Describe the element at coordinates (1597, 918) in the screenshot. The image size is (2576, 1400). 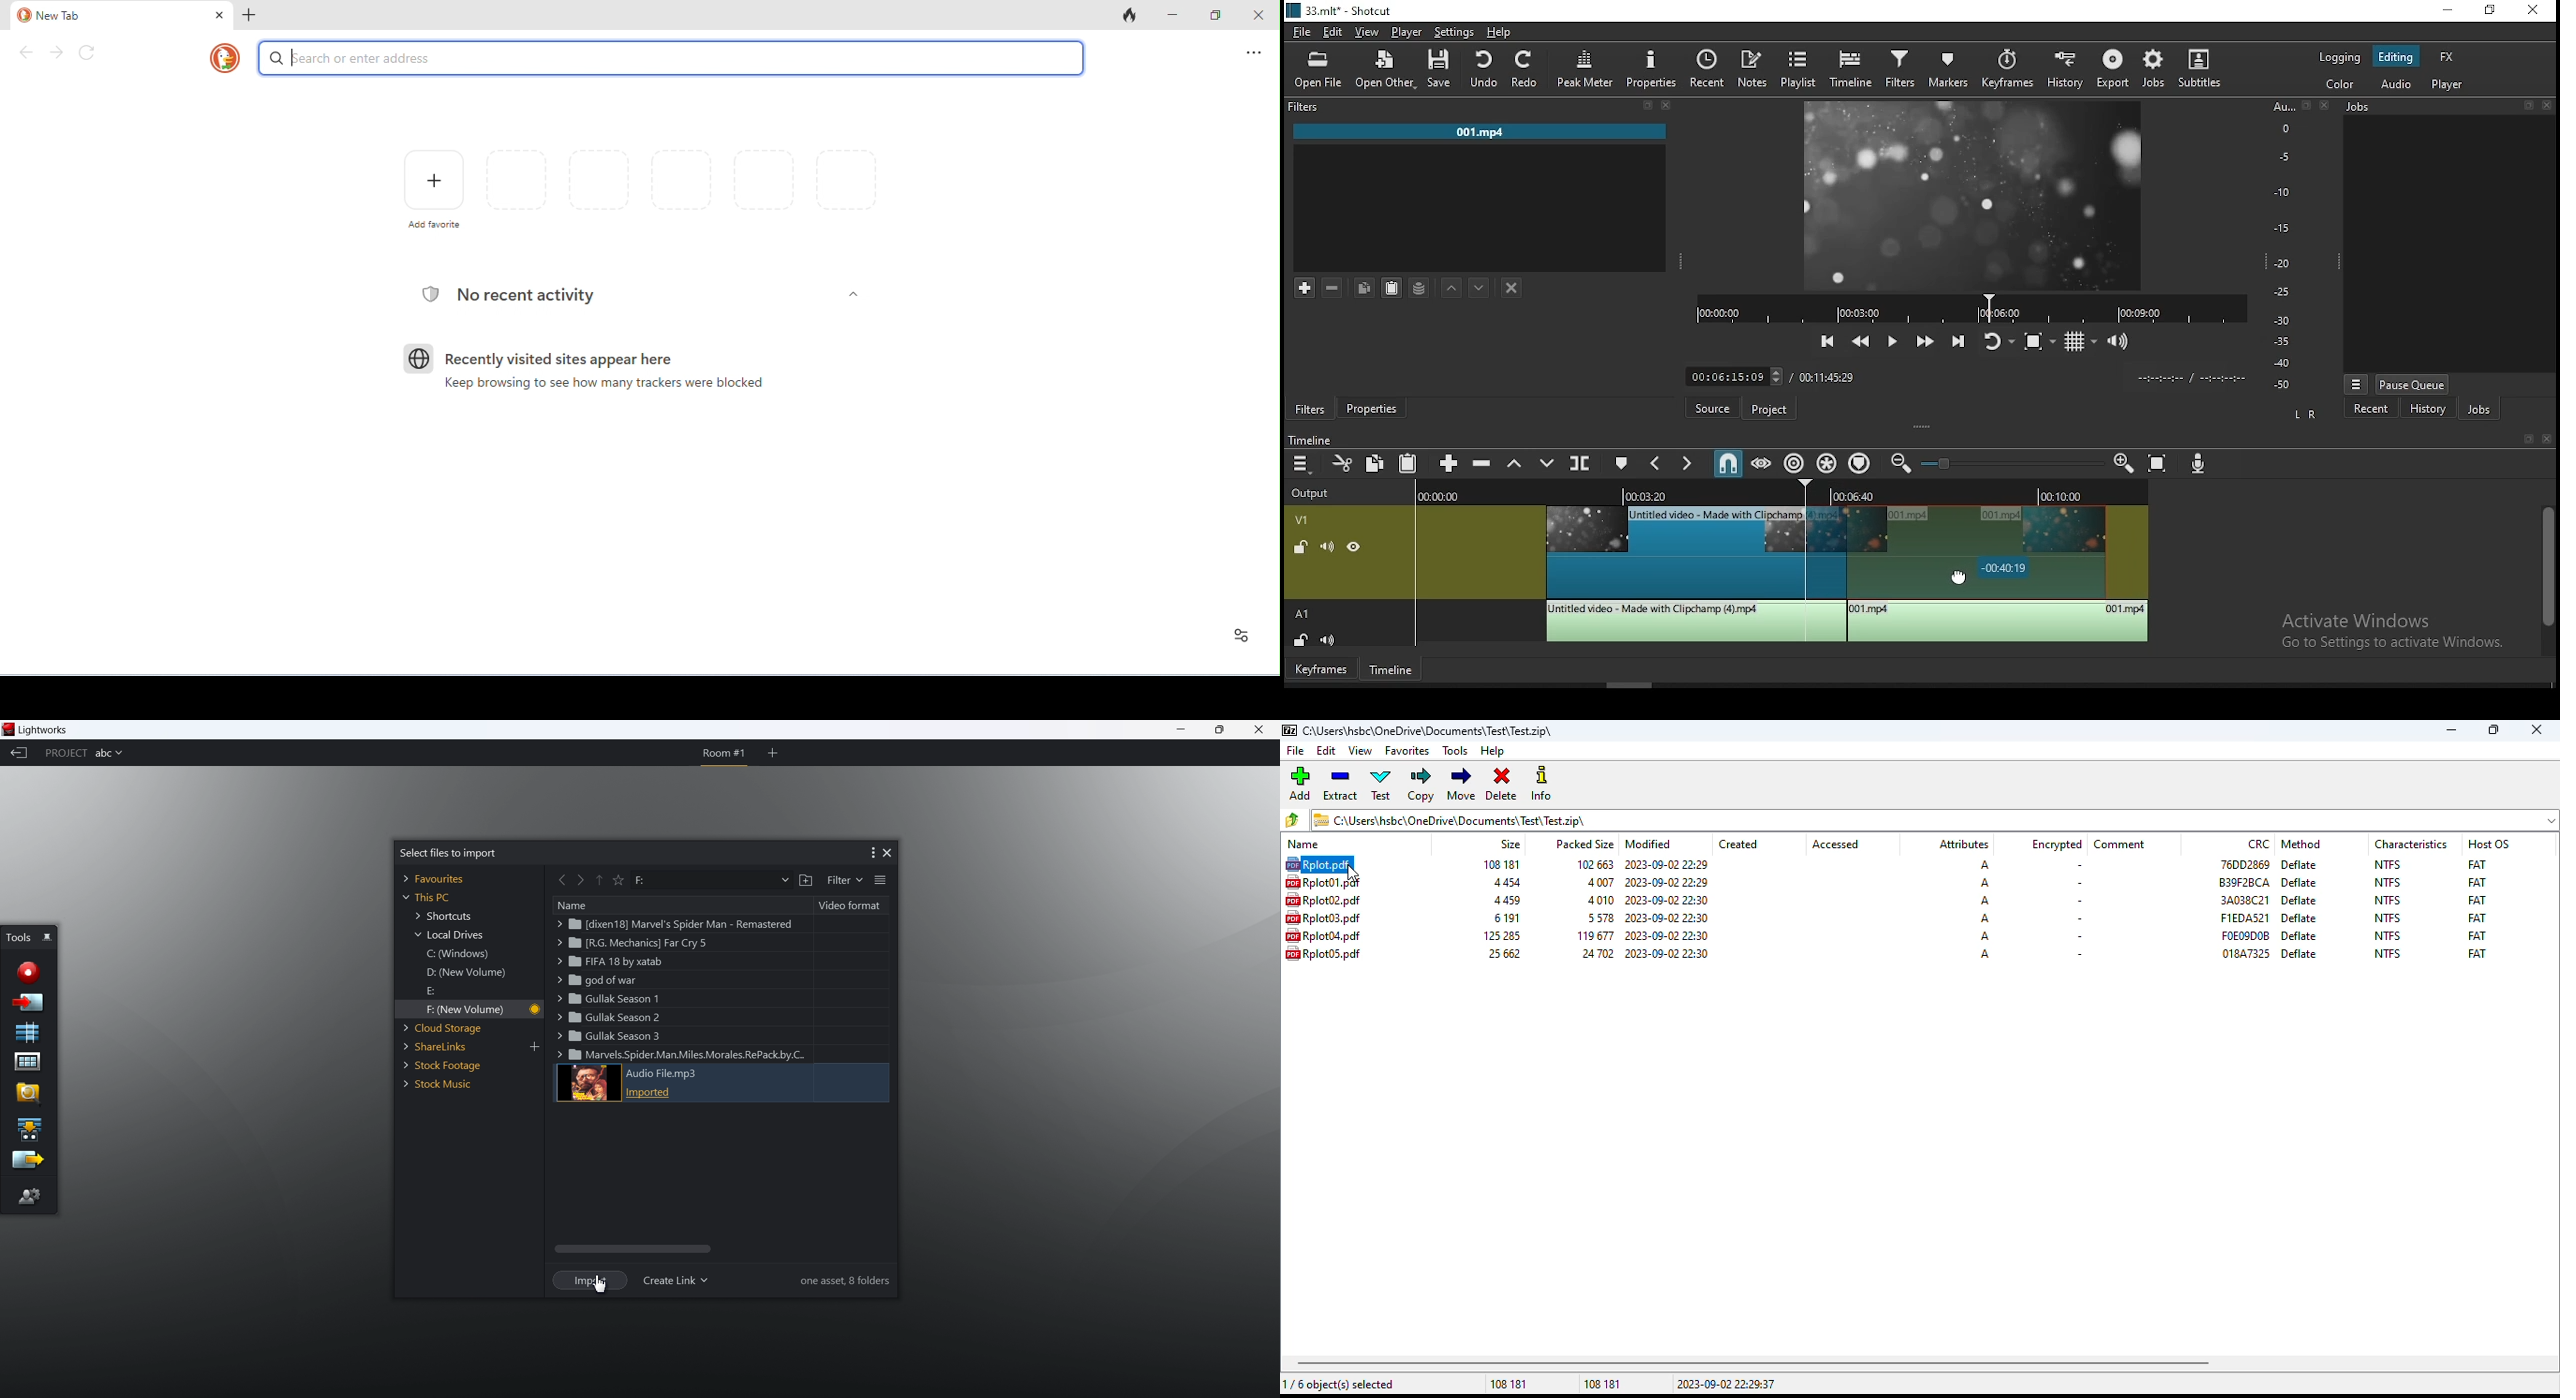
I see `packed size` at that location.